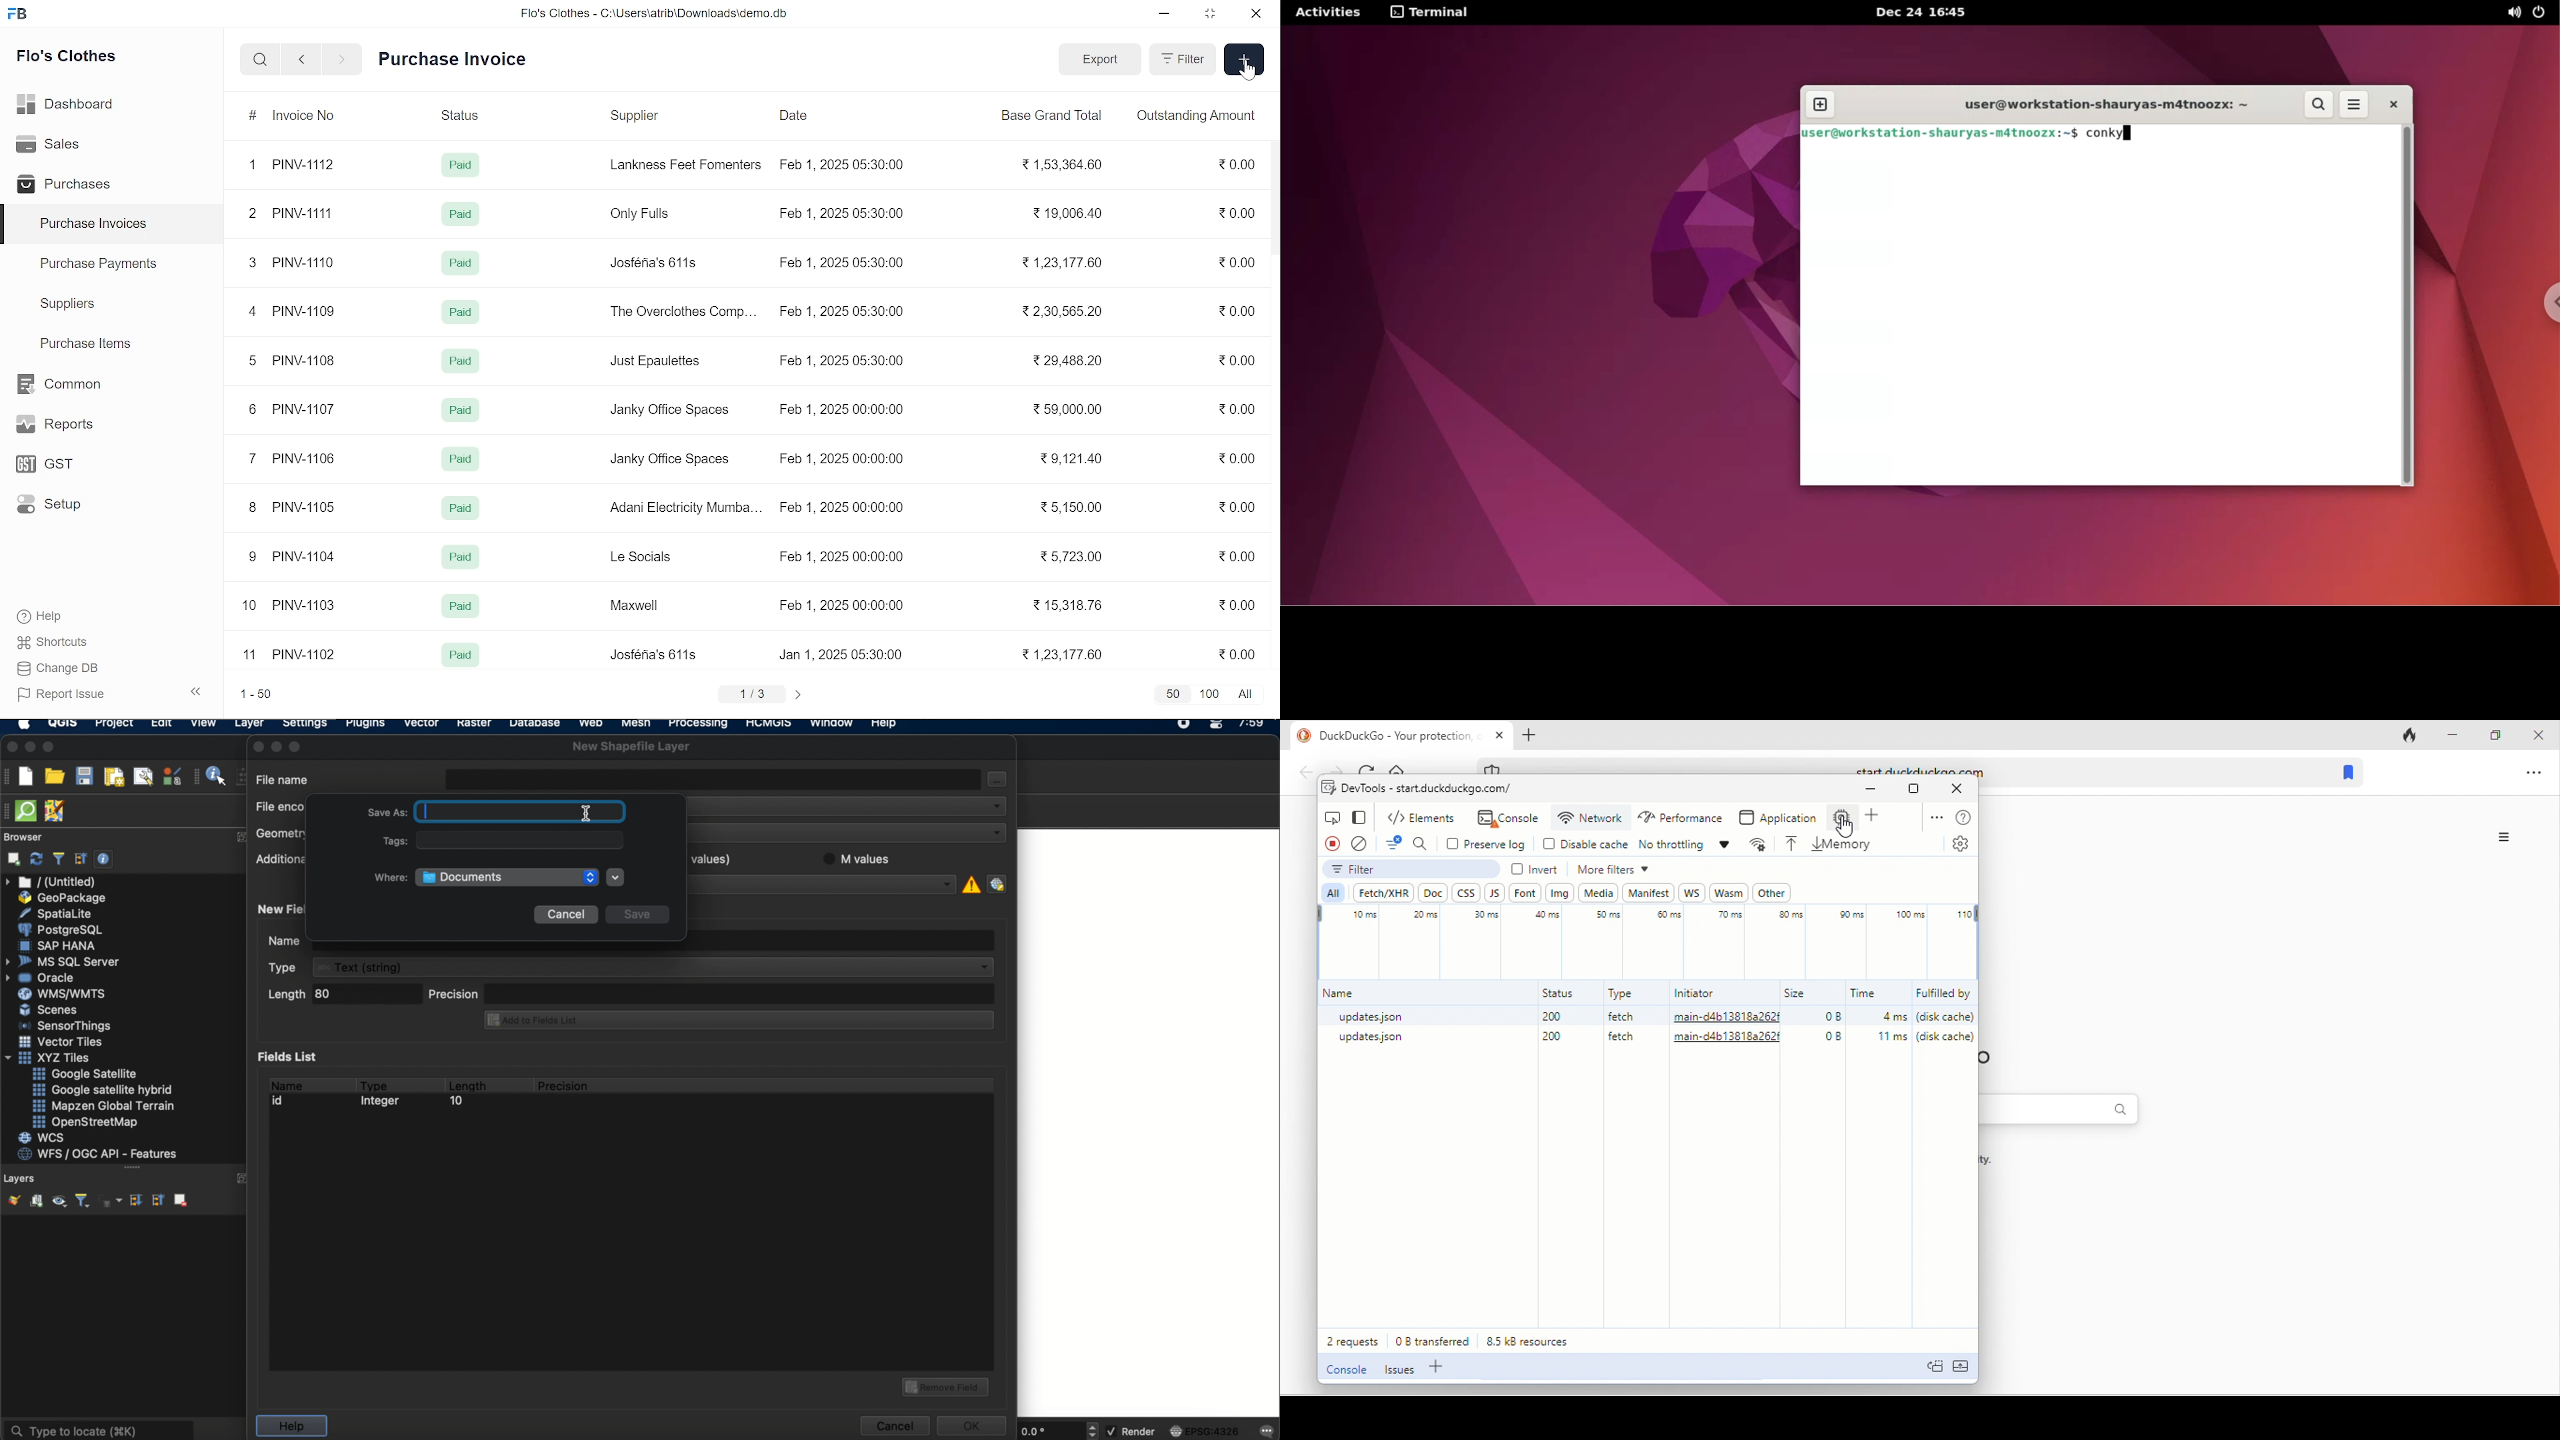 The height and width of the screenshot is (1456, 2576). I want to click on Purchase Invoice, so click(456, 62).